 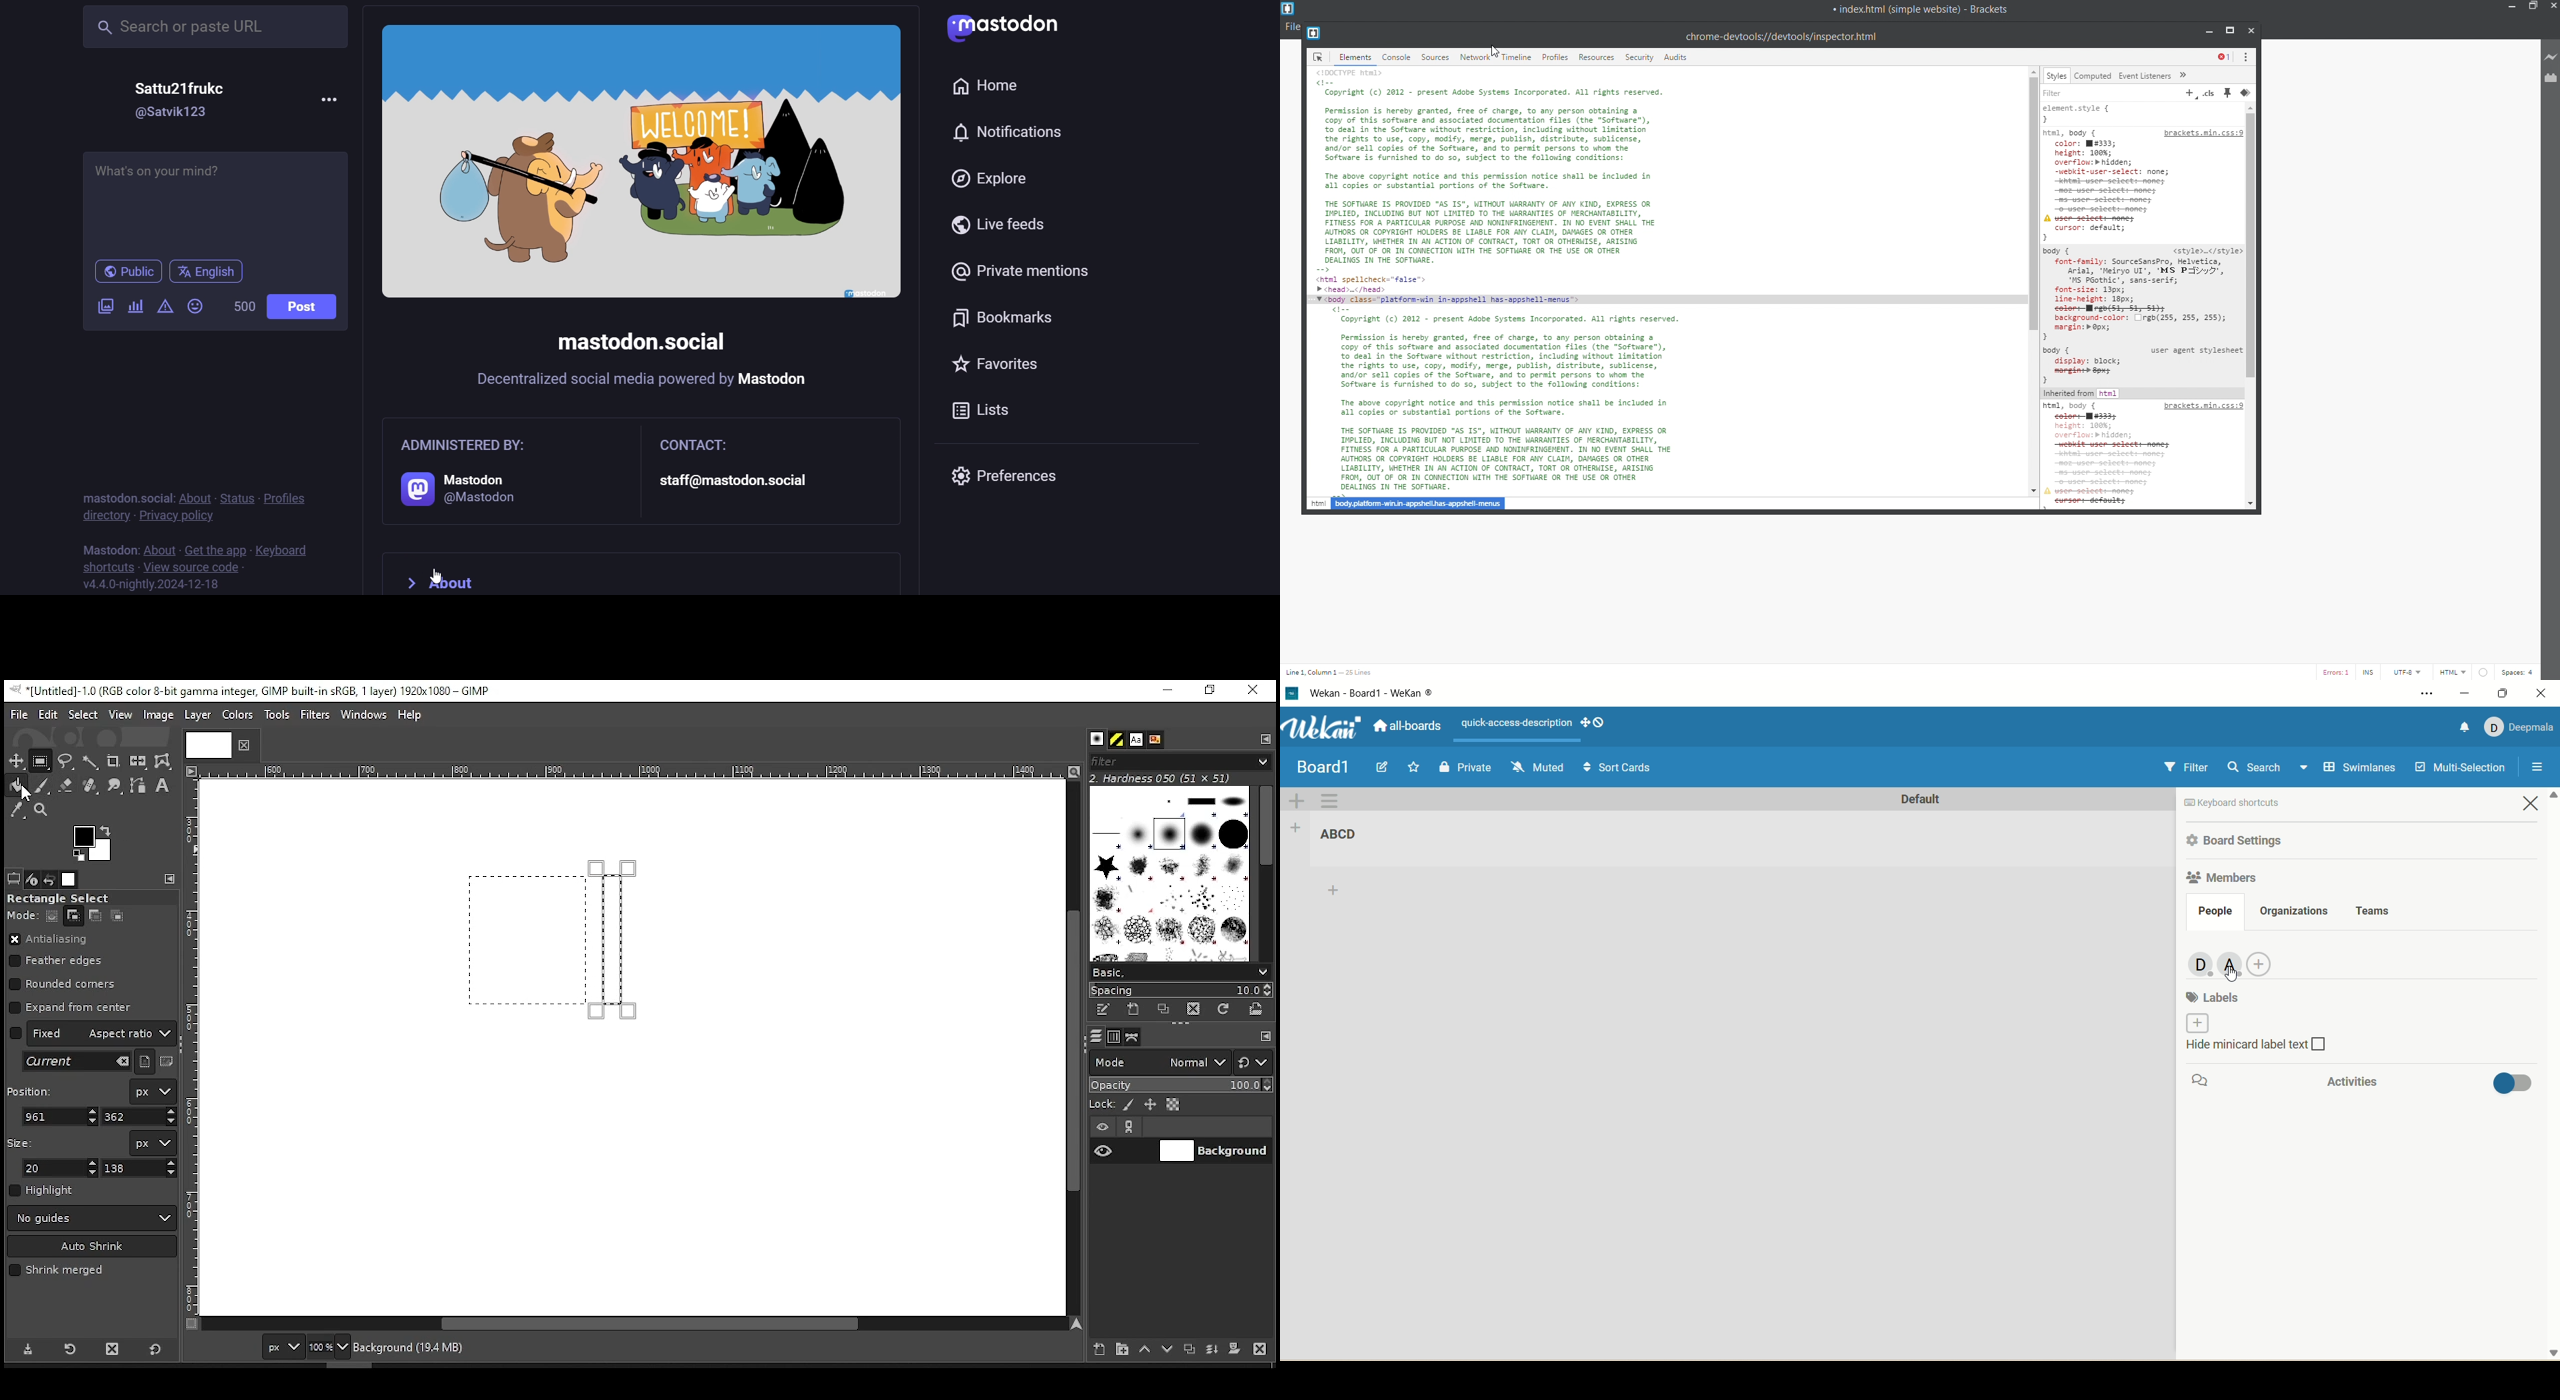 What do you see at coordinates (1335, 893) in the screenshot?
I see `add` at bounding box center [1335, 893].